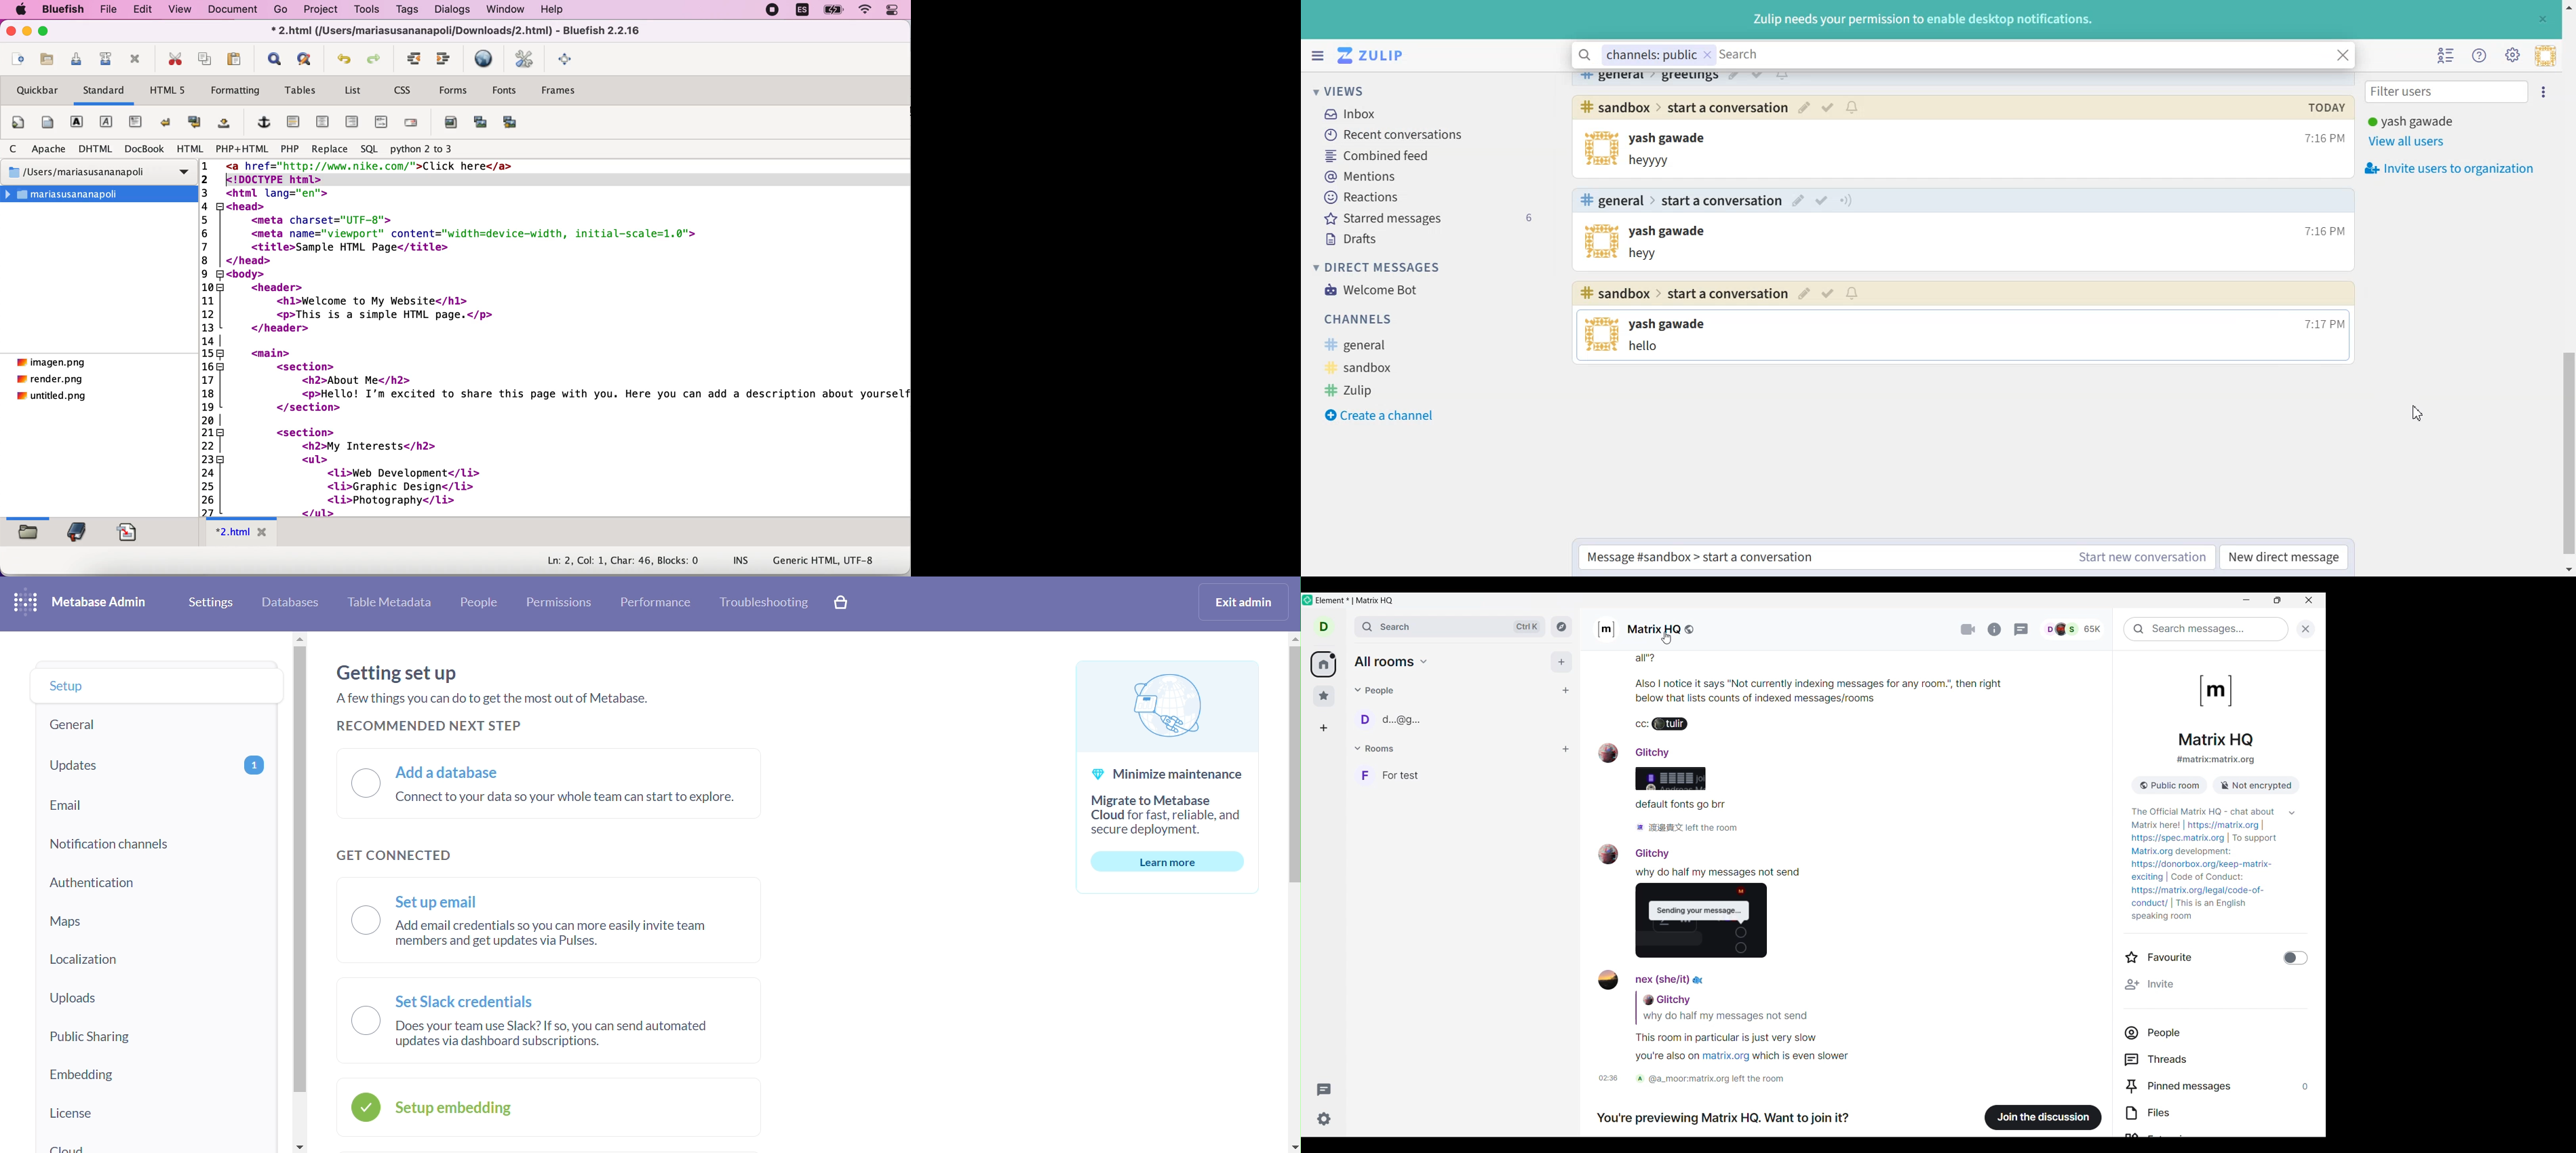  I want to click on cloud, so click(157, 1144).